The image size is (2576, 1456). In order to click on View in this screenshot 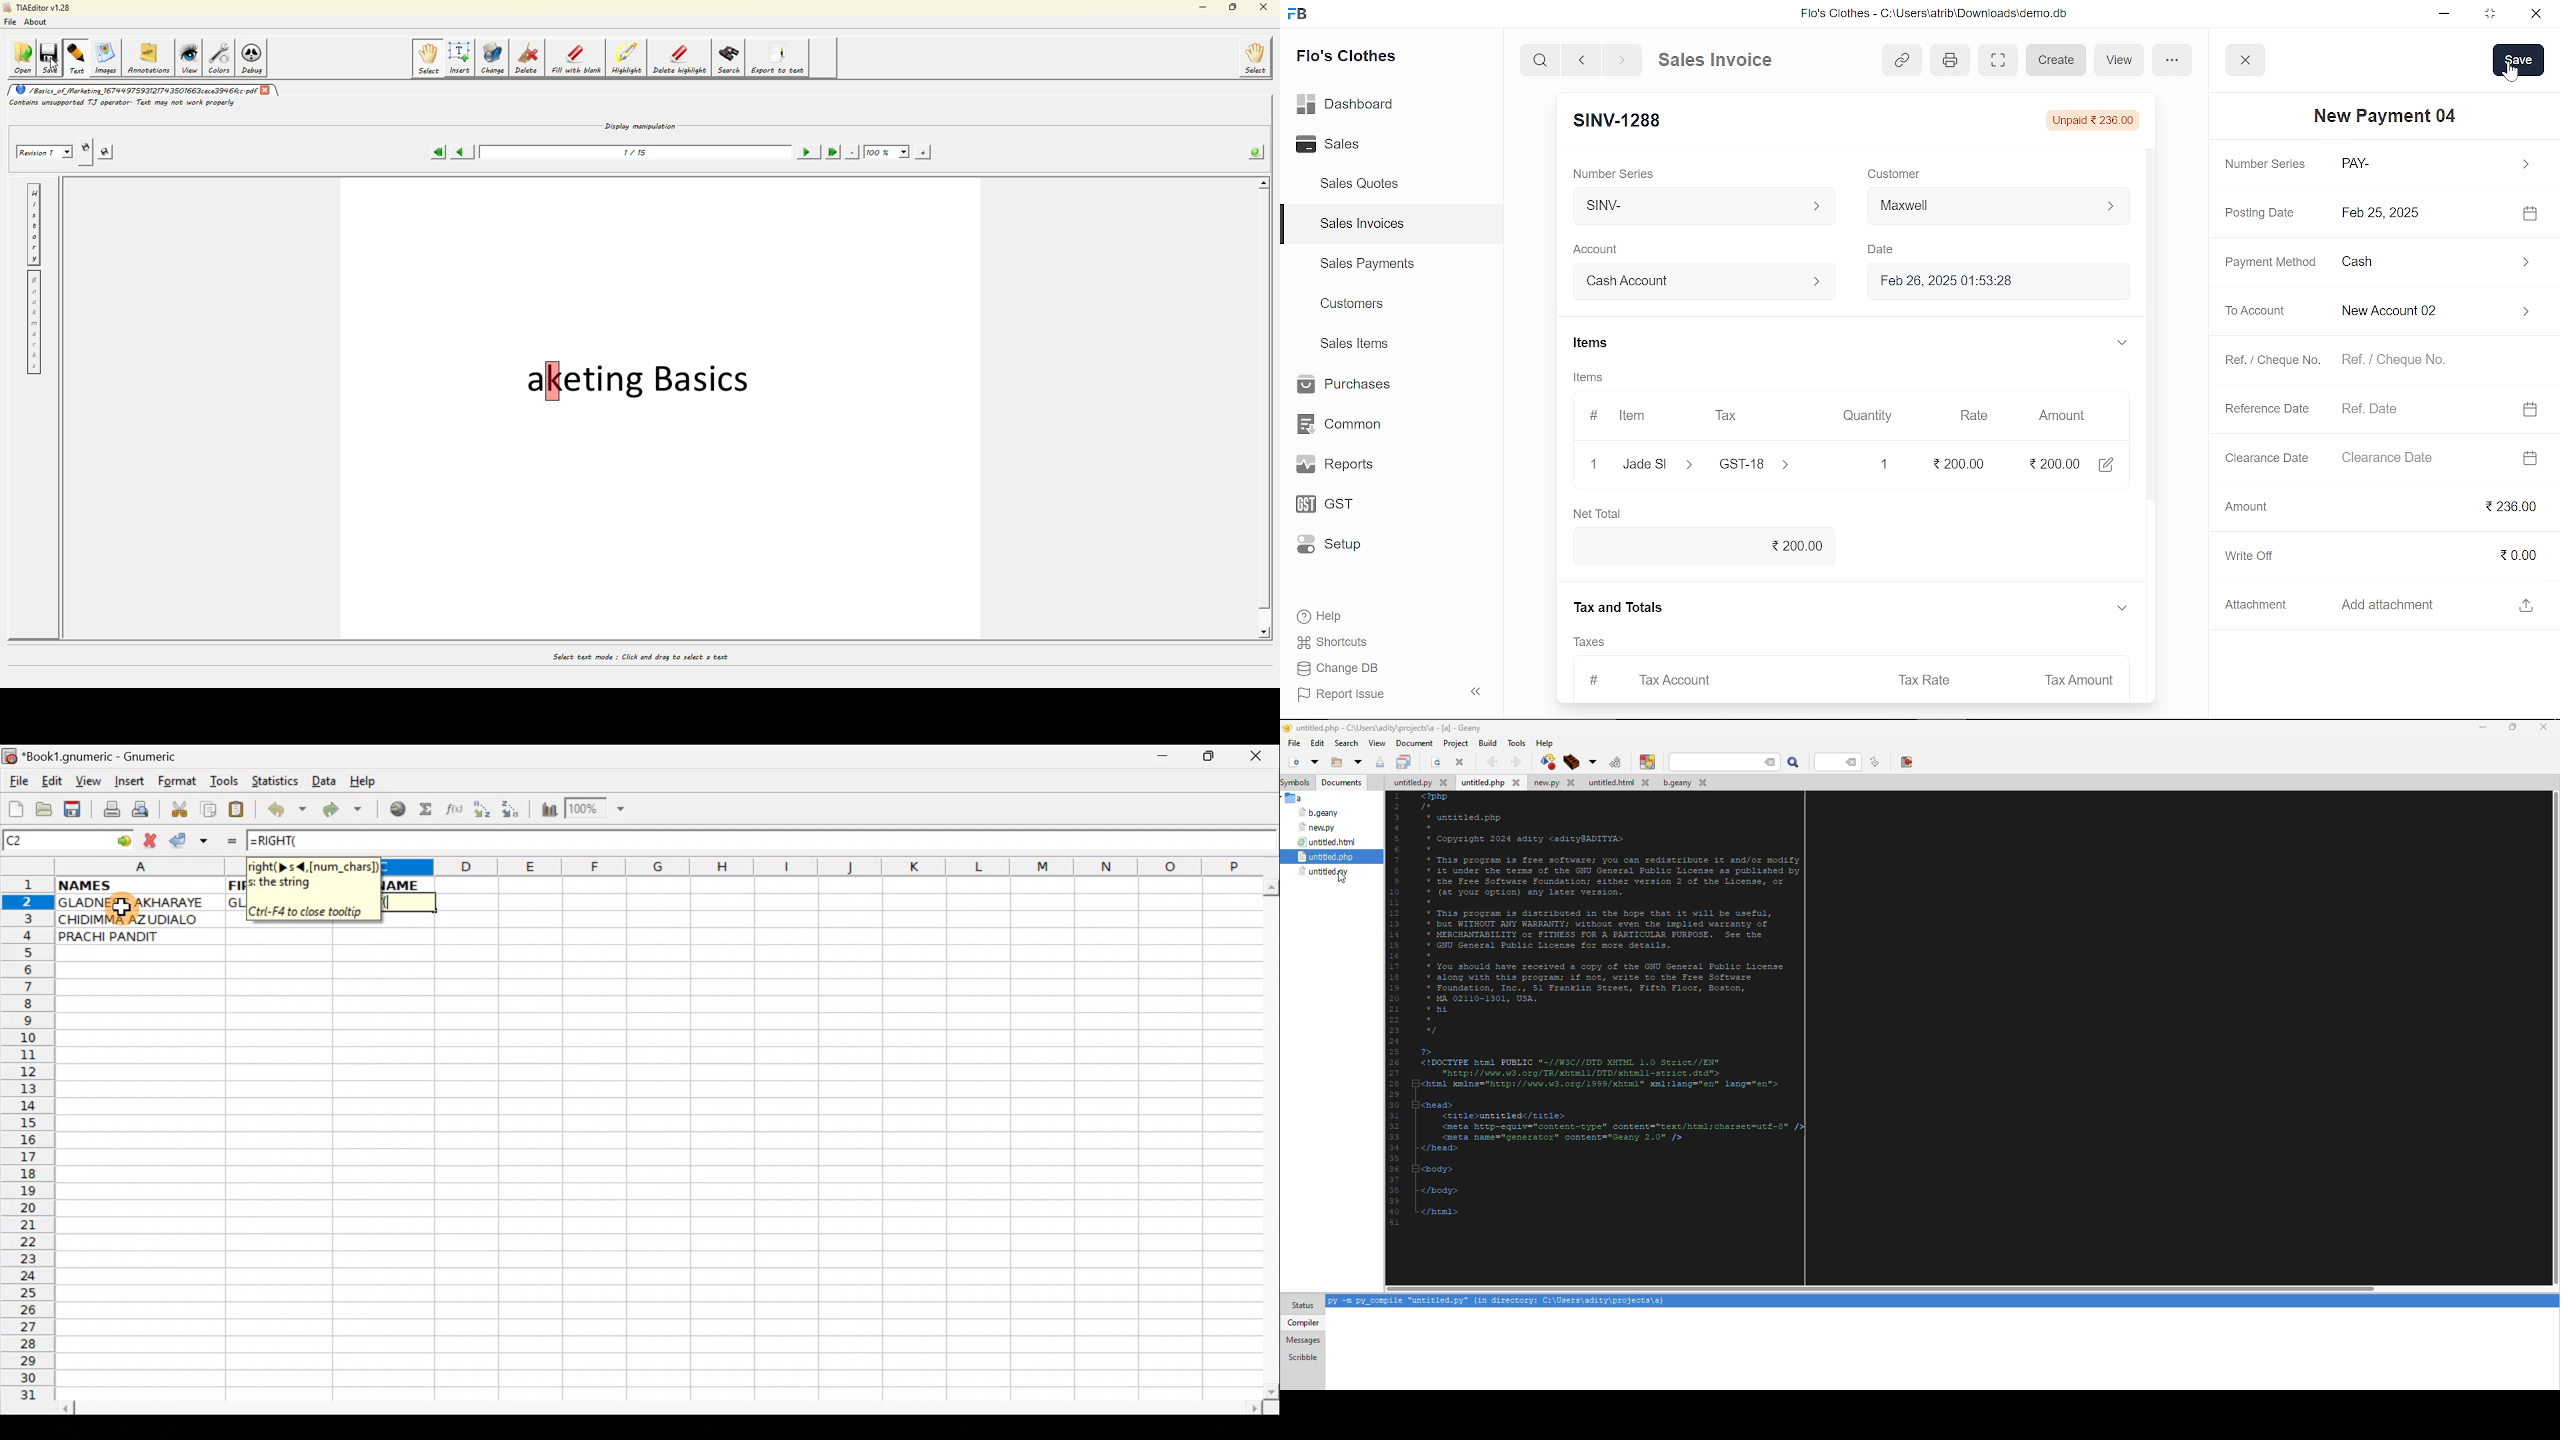, I will do `click(85, 781)`.